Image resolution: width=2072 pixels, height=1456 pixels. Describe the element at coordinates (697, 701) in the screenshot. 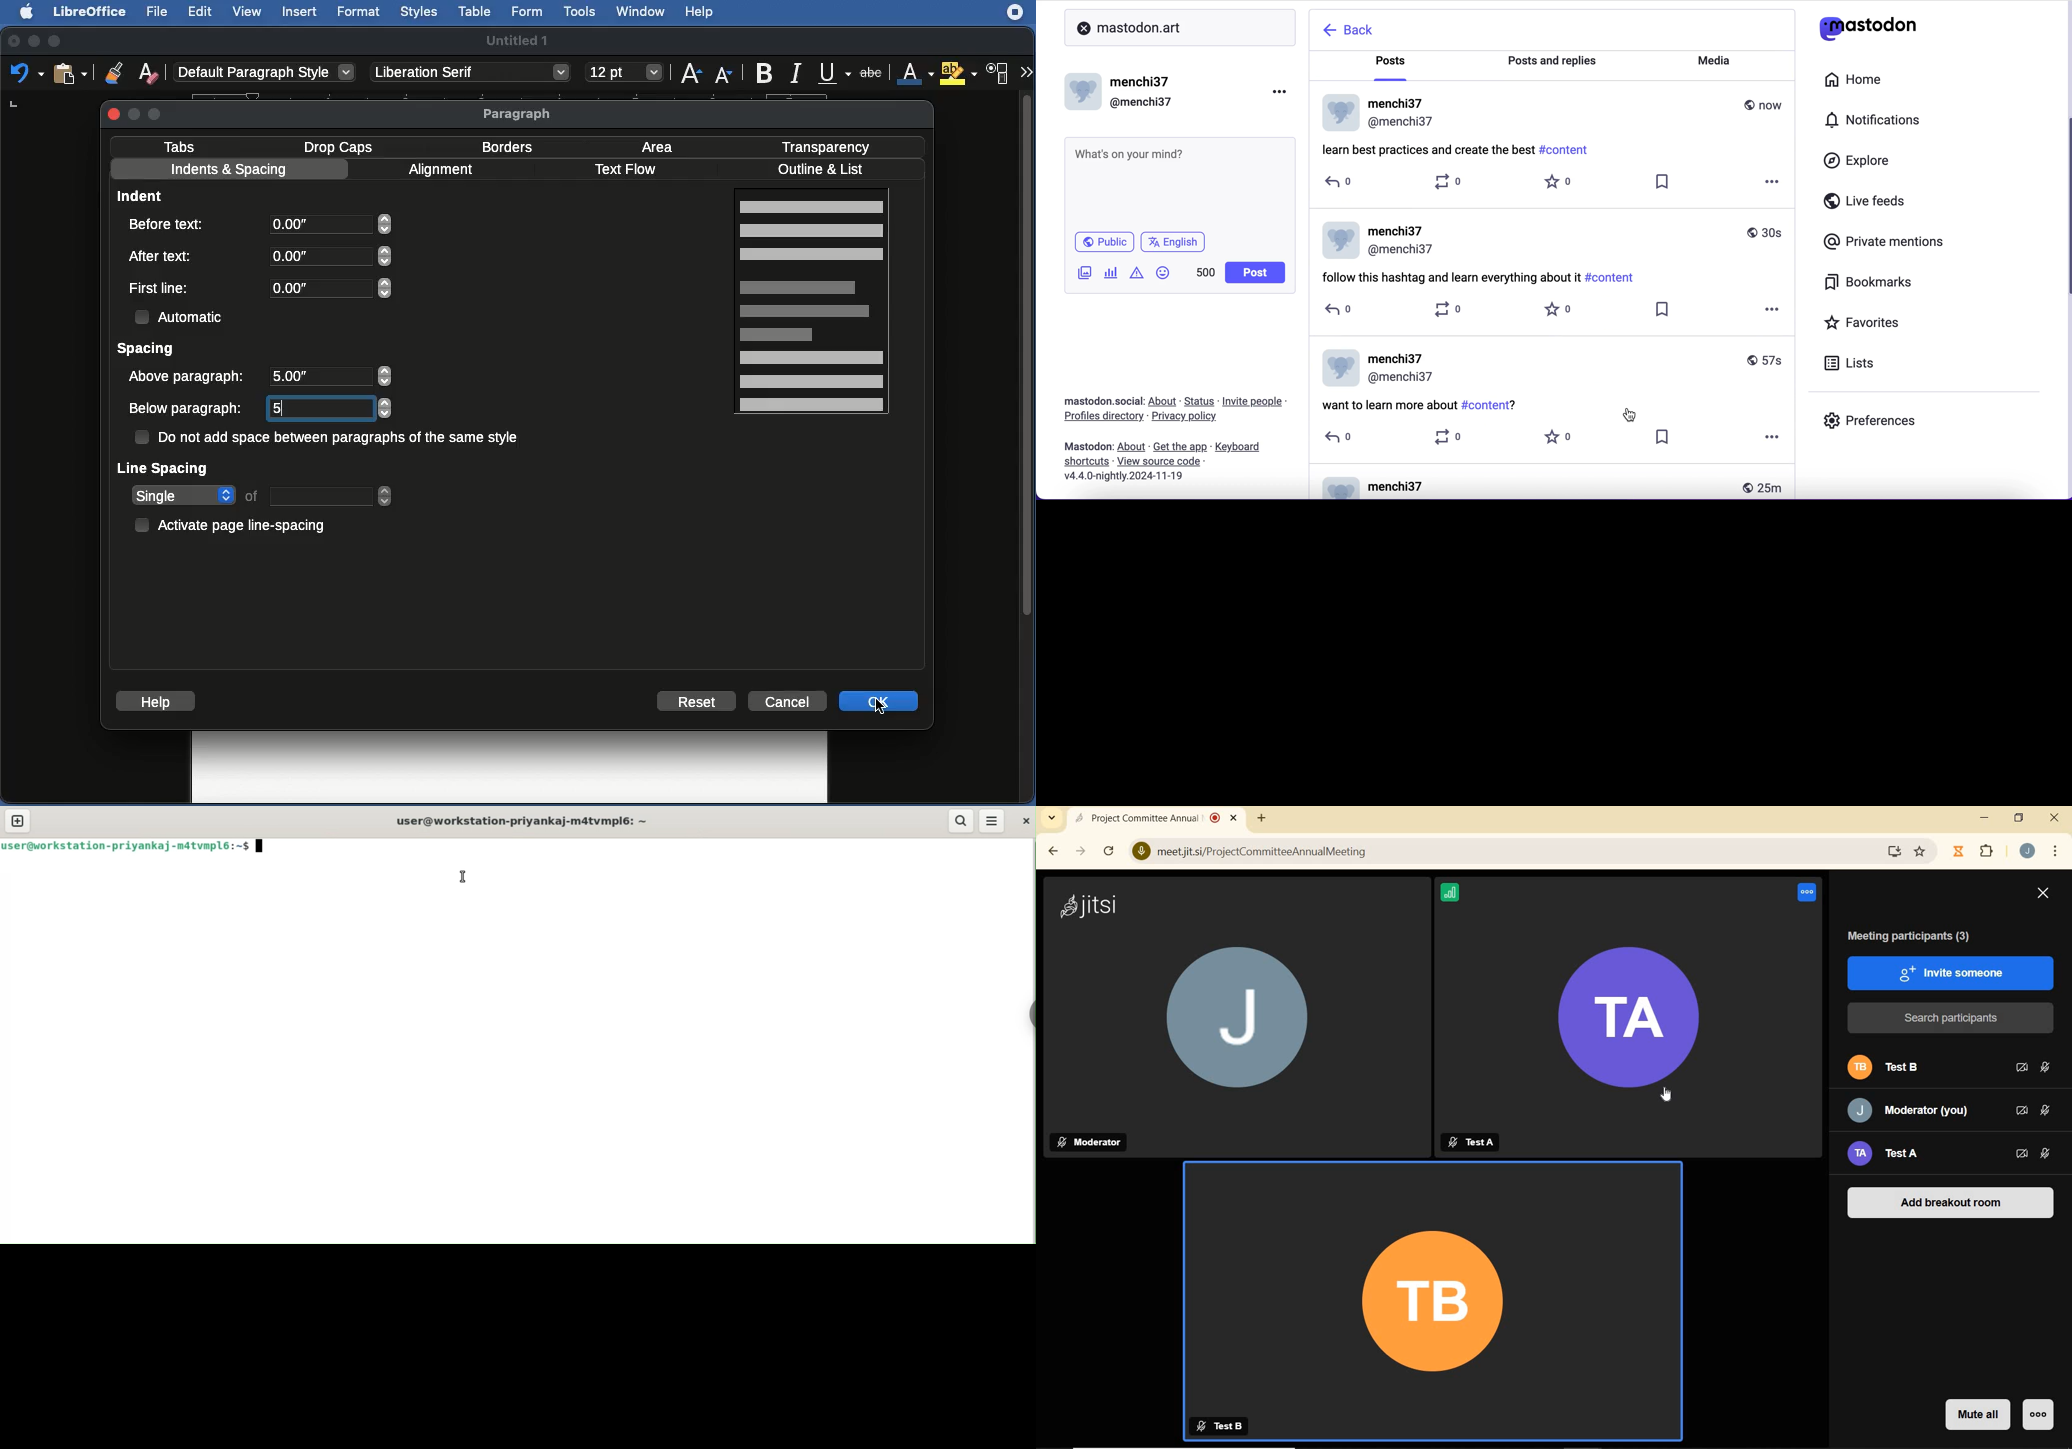

I see `Reset` at that location.